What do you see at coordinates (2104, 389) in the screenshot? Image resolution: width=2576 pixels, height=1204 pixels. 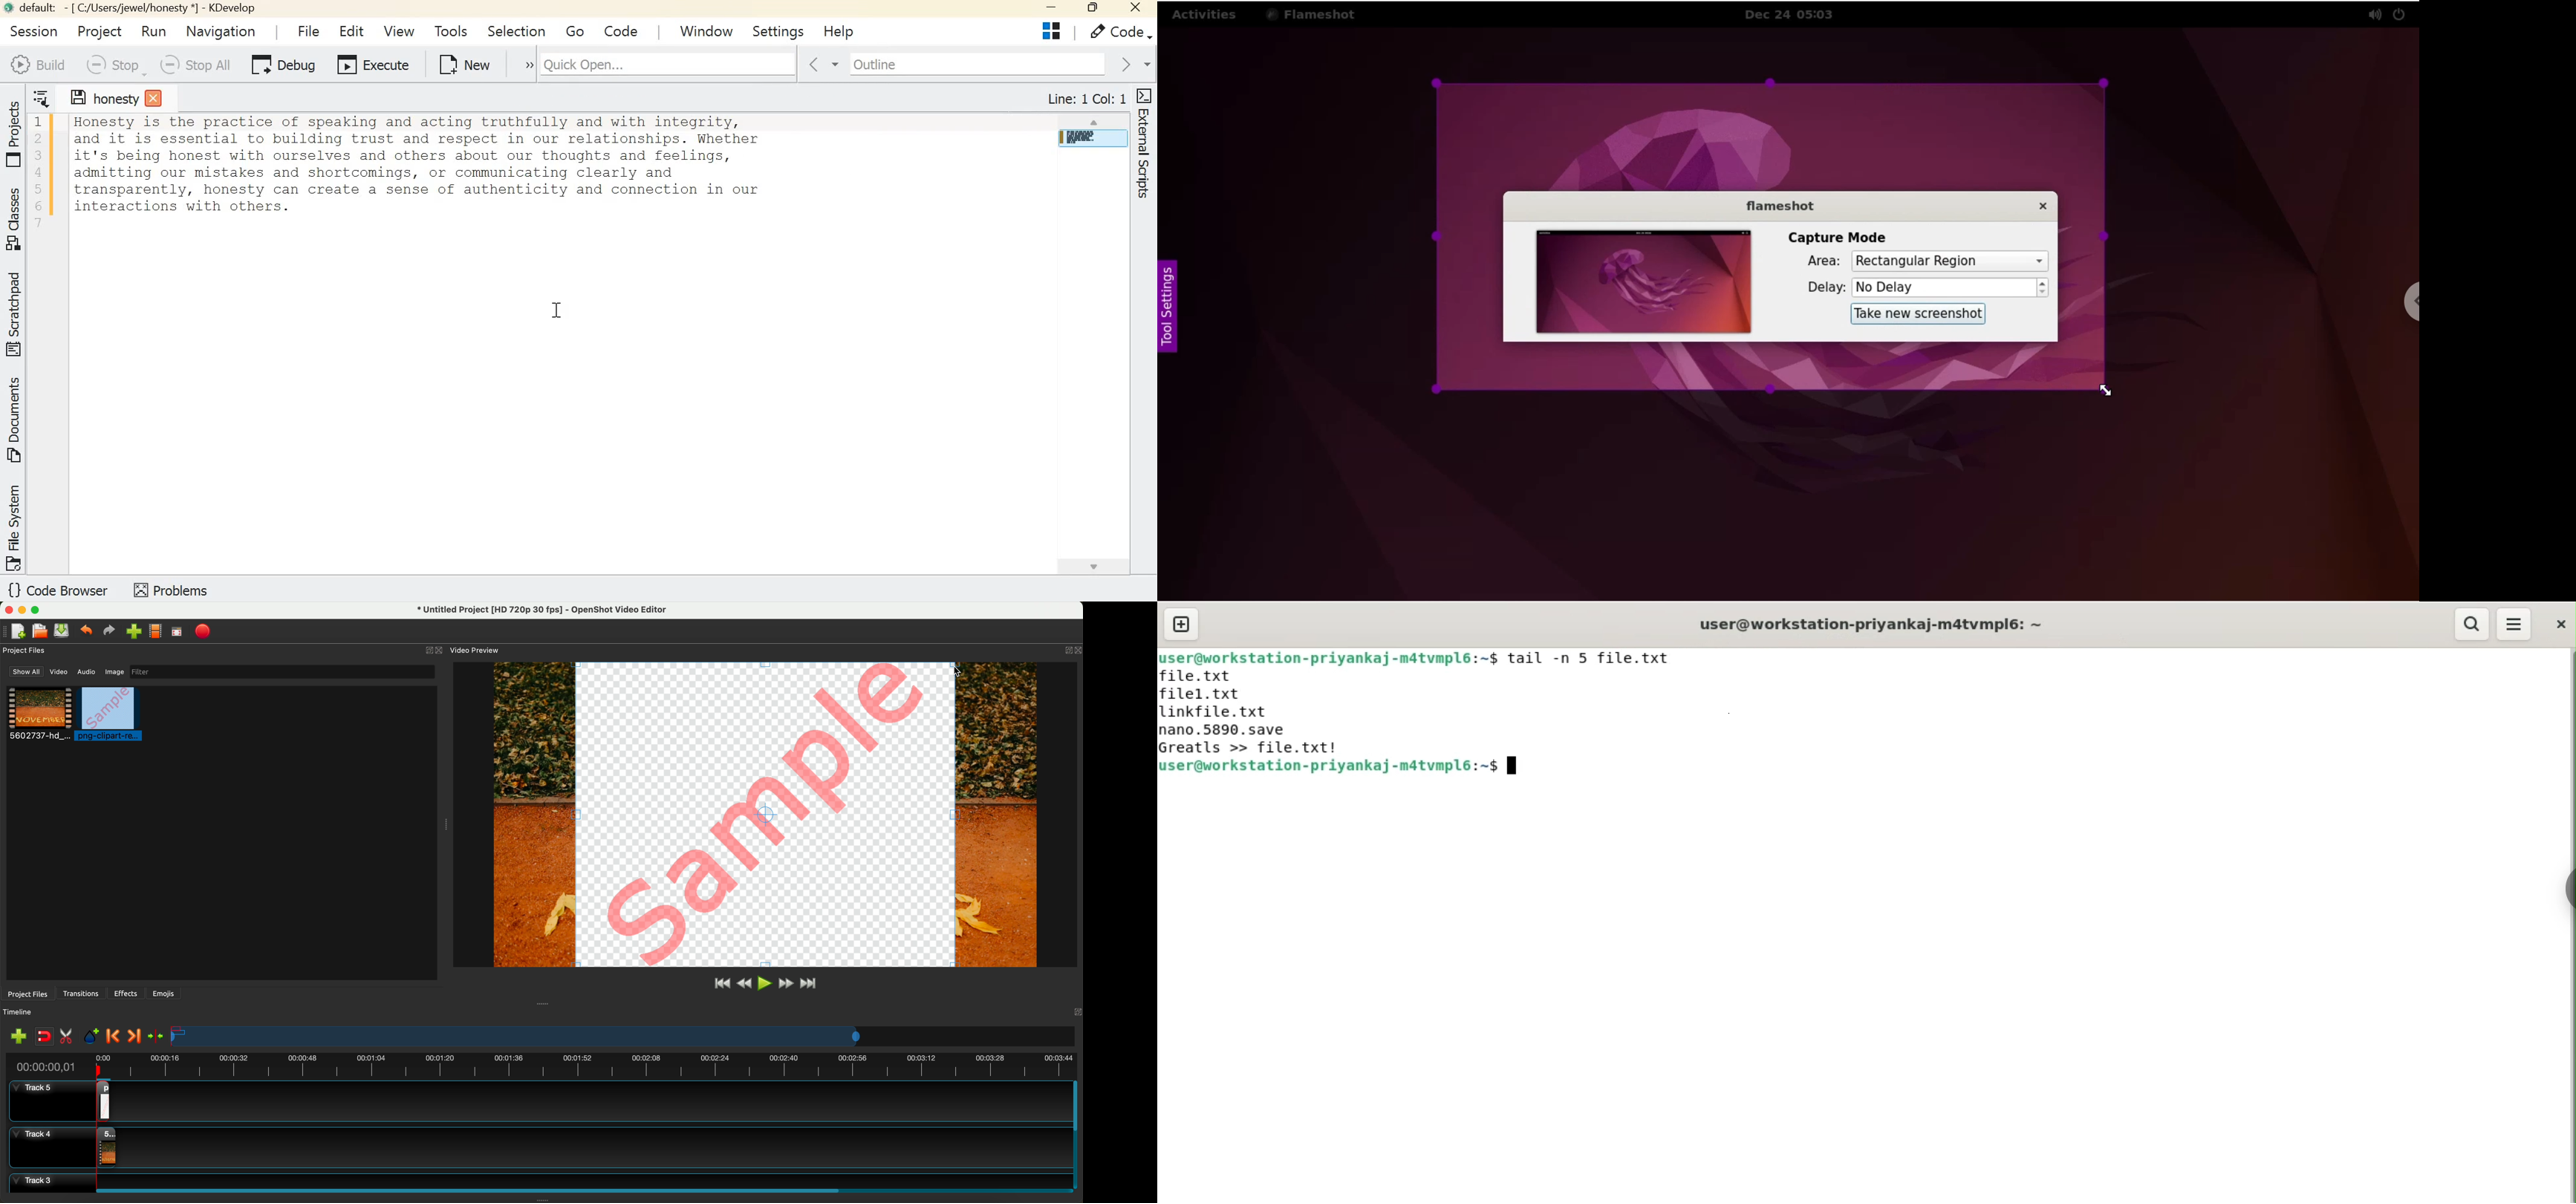 I see `cursor ` at bounding box center [2104, 389].